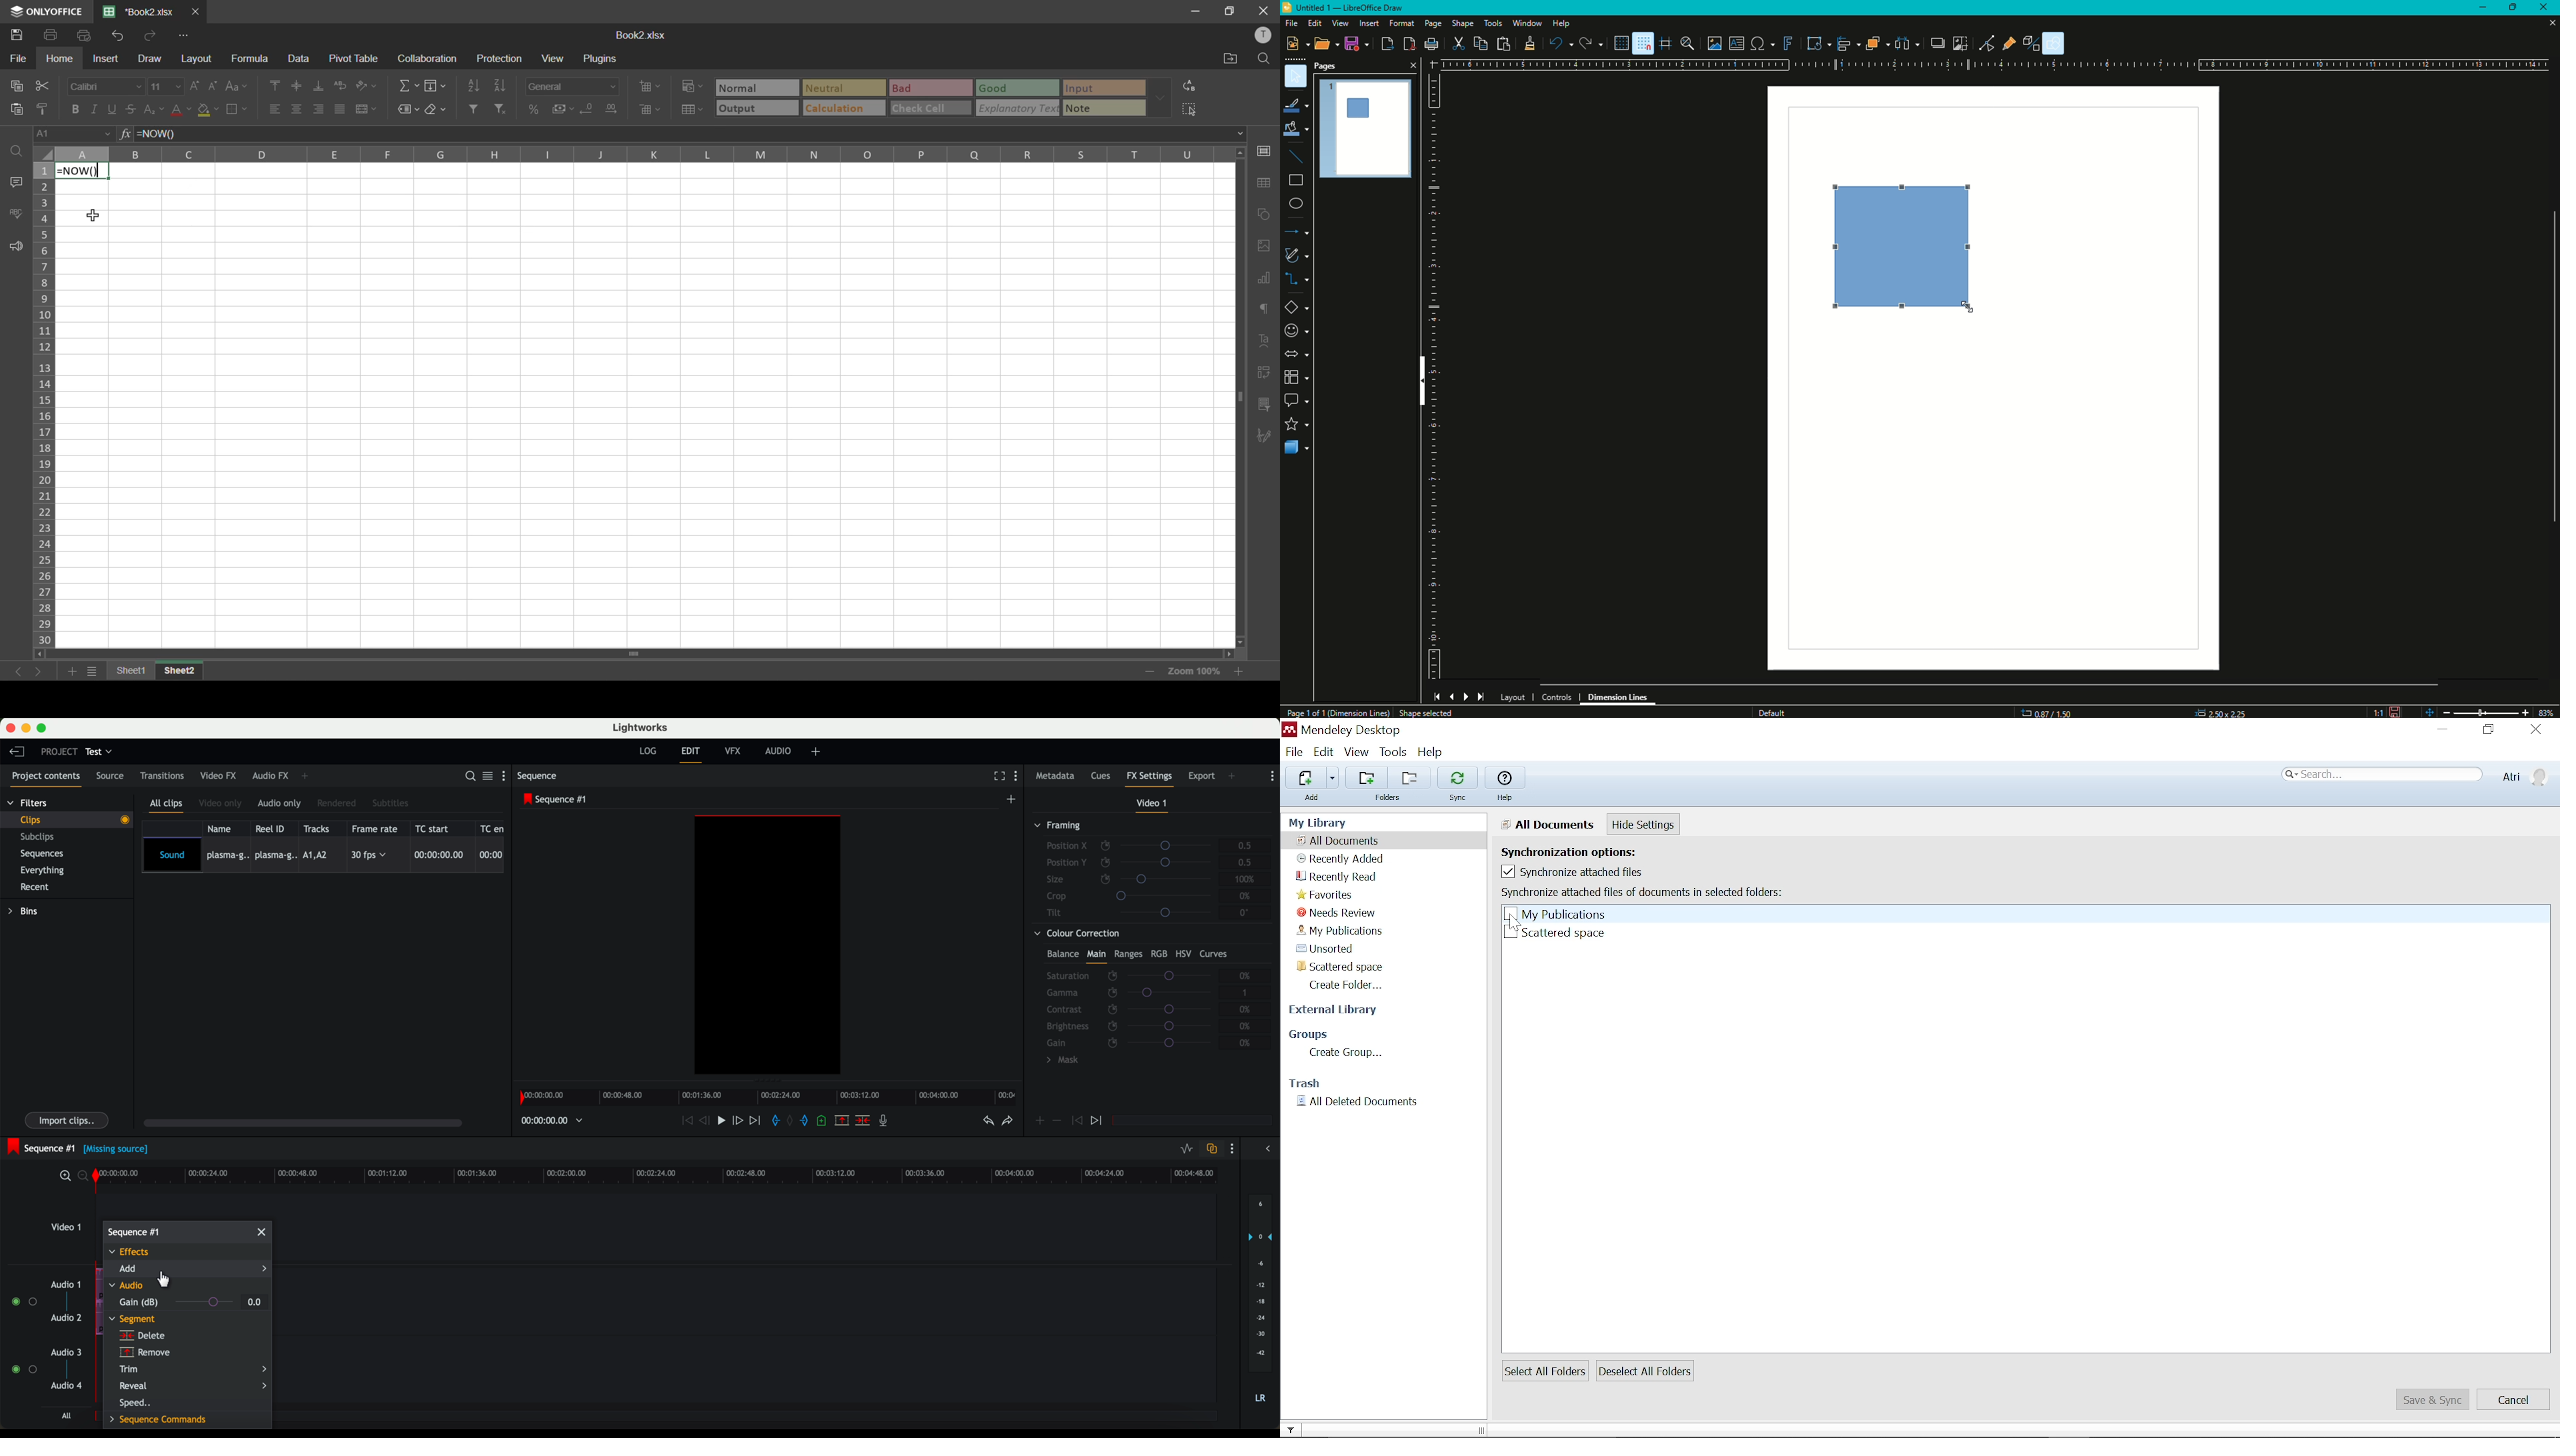 The image size is (2576, 1456). Describe the element at coordinates (1342, 932) in the screenshot. I see `My publication` at that location.